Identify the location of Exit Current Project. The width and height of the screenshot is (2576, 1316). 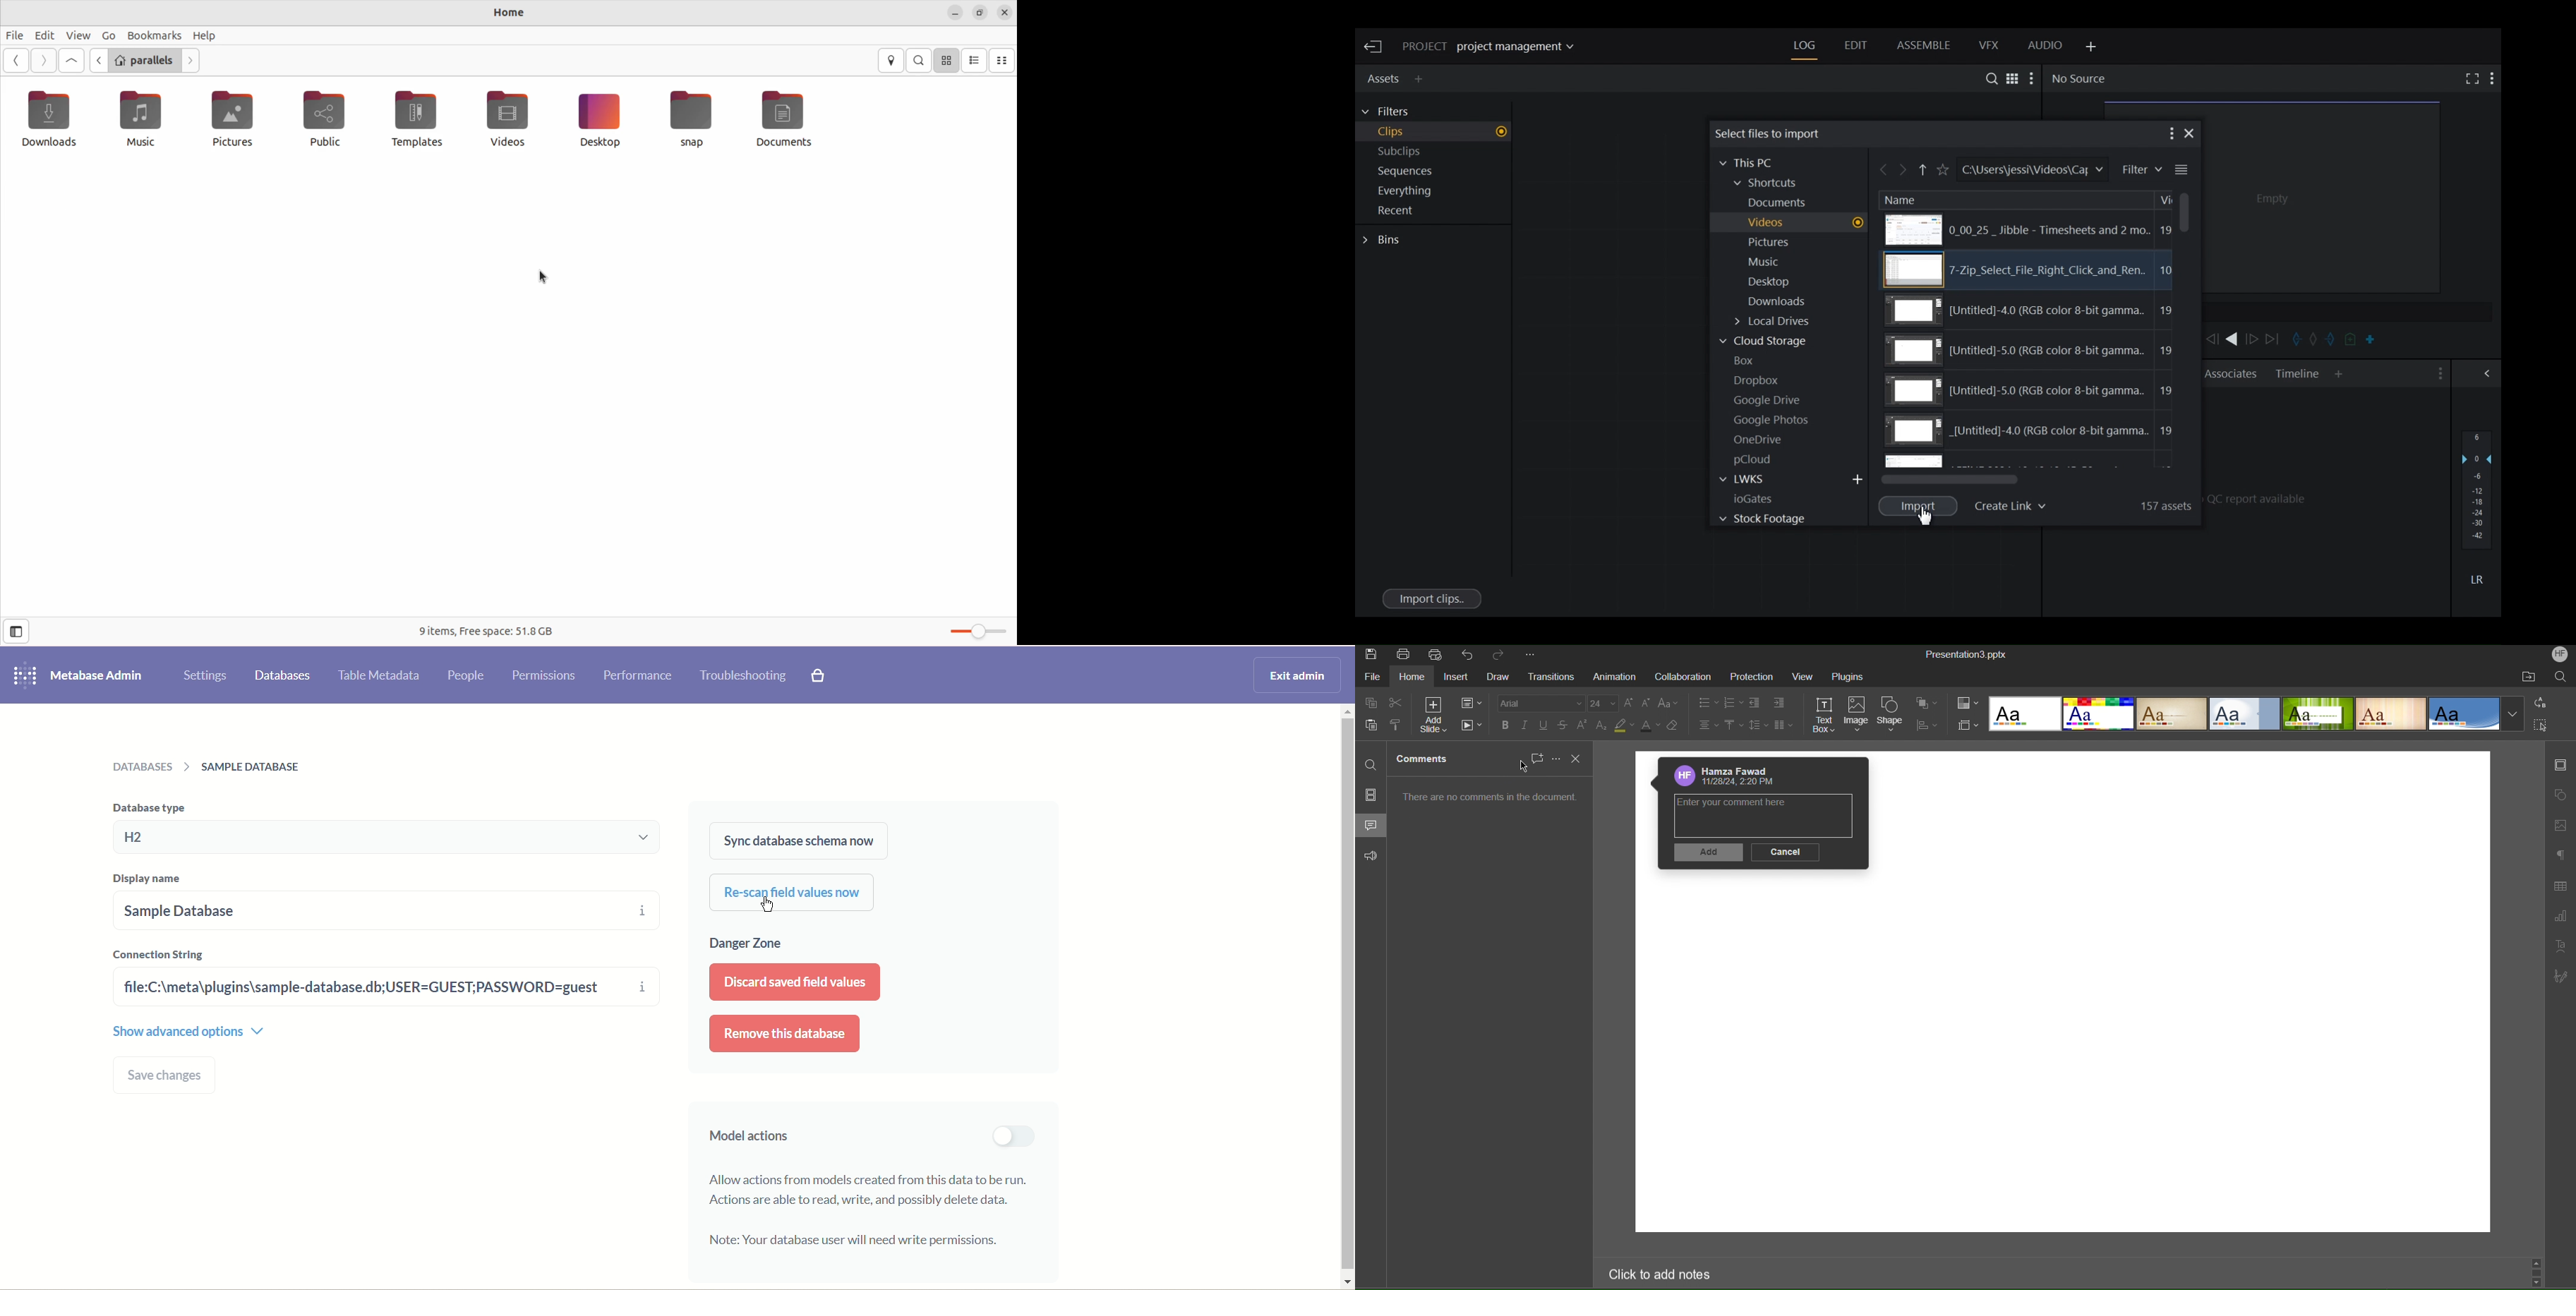
(1375, 47).